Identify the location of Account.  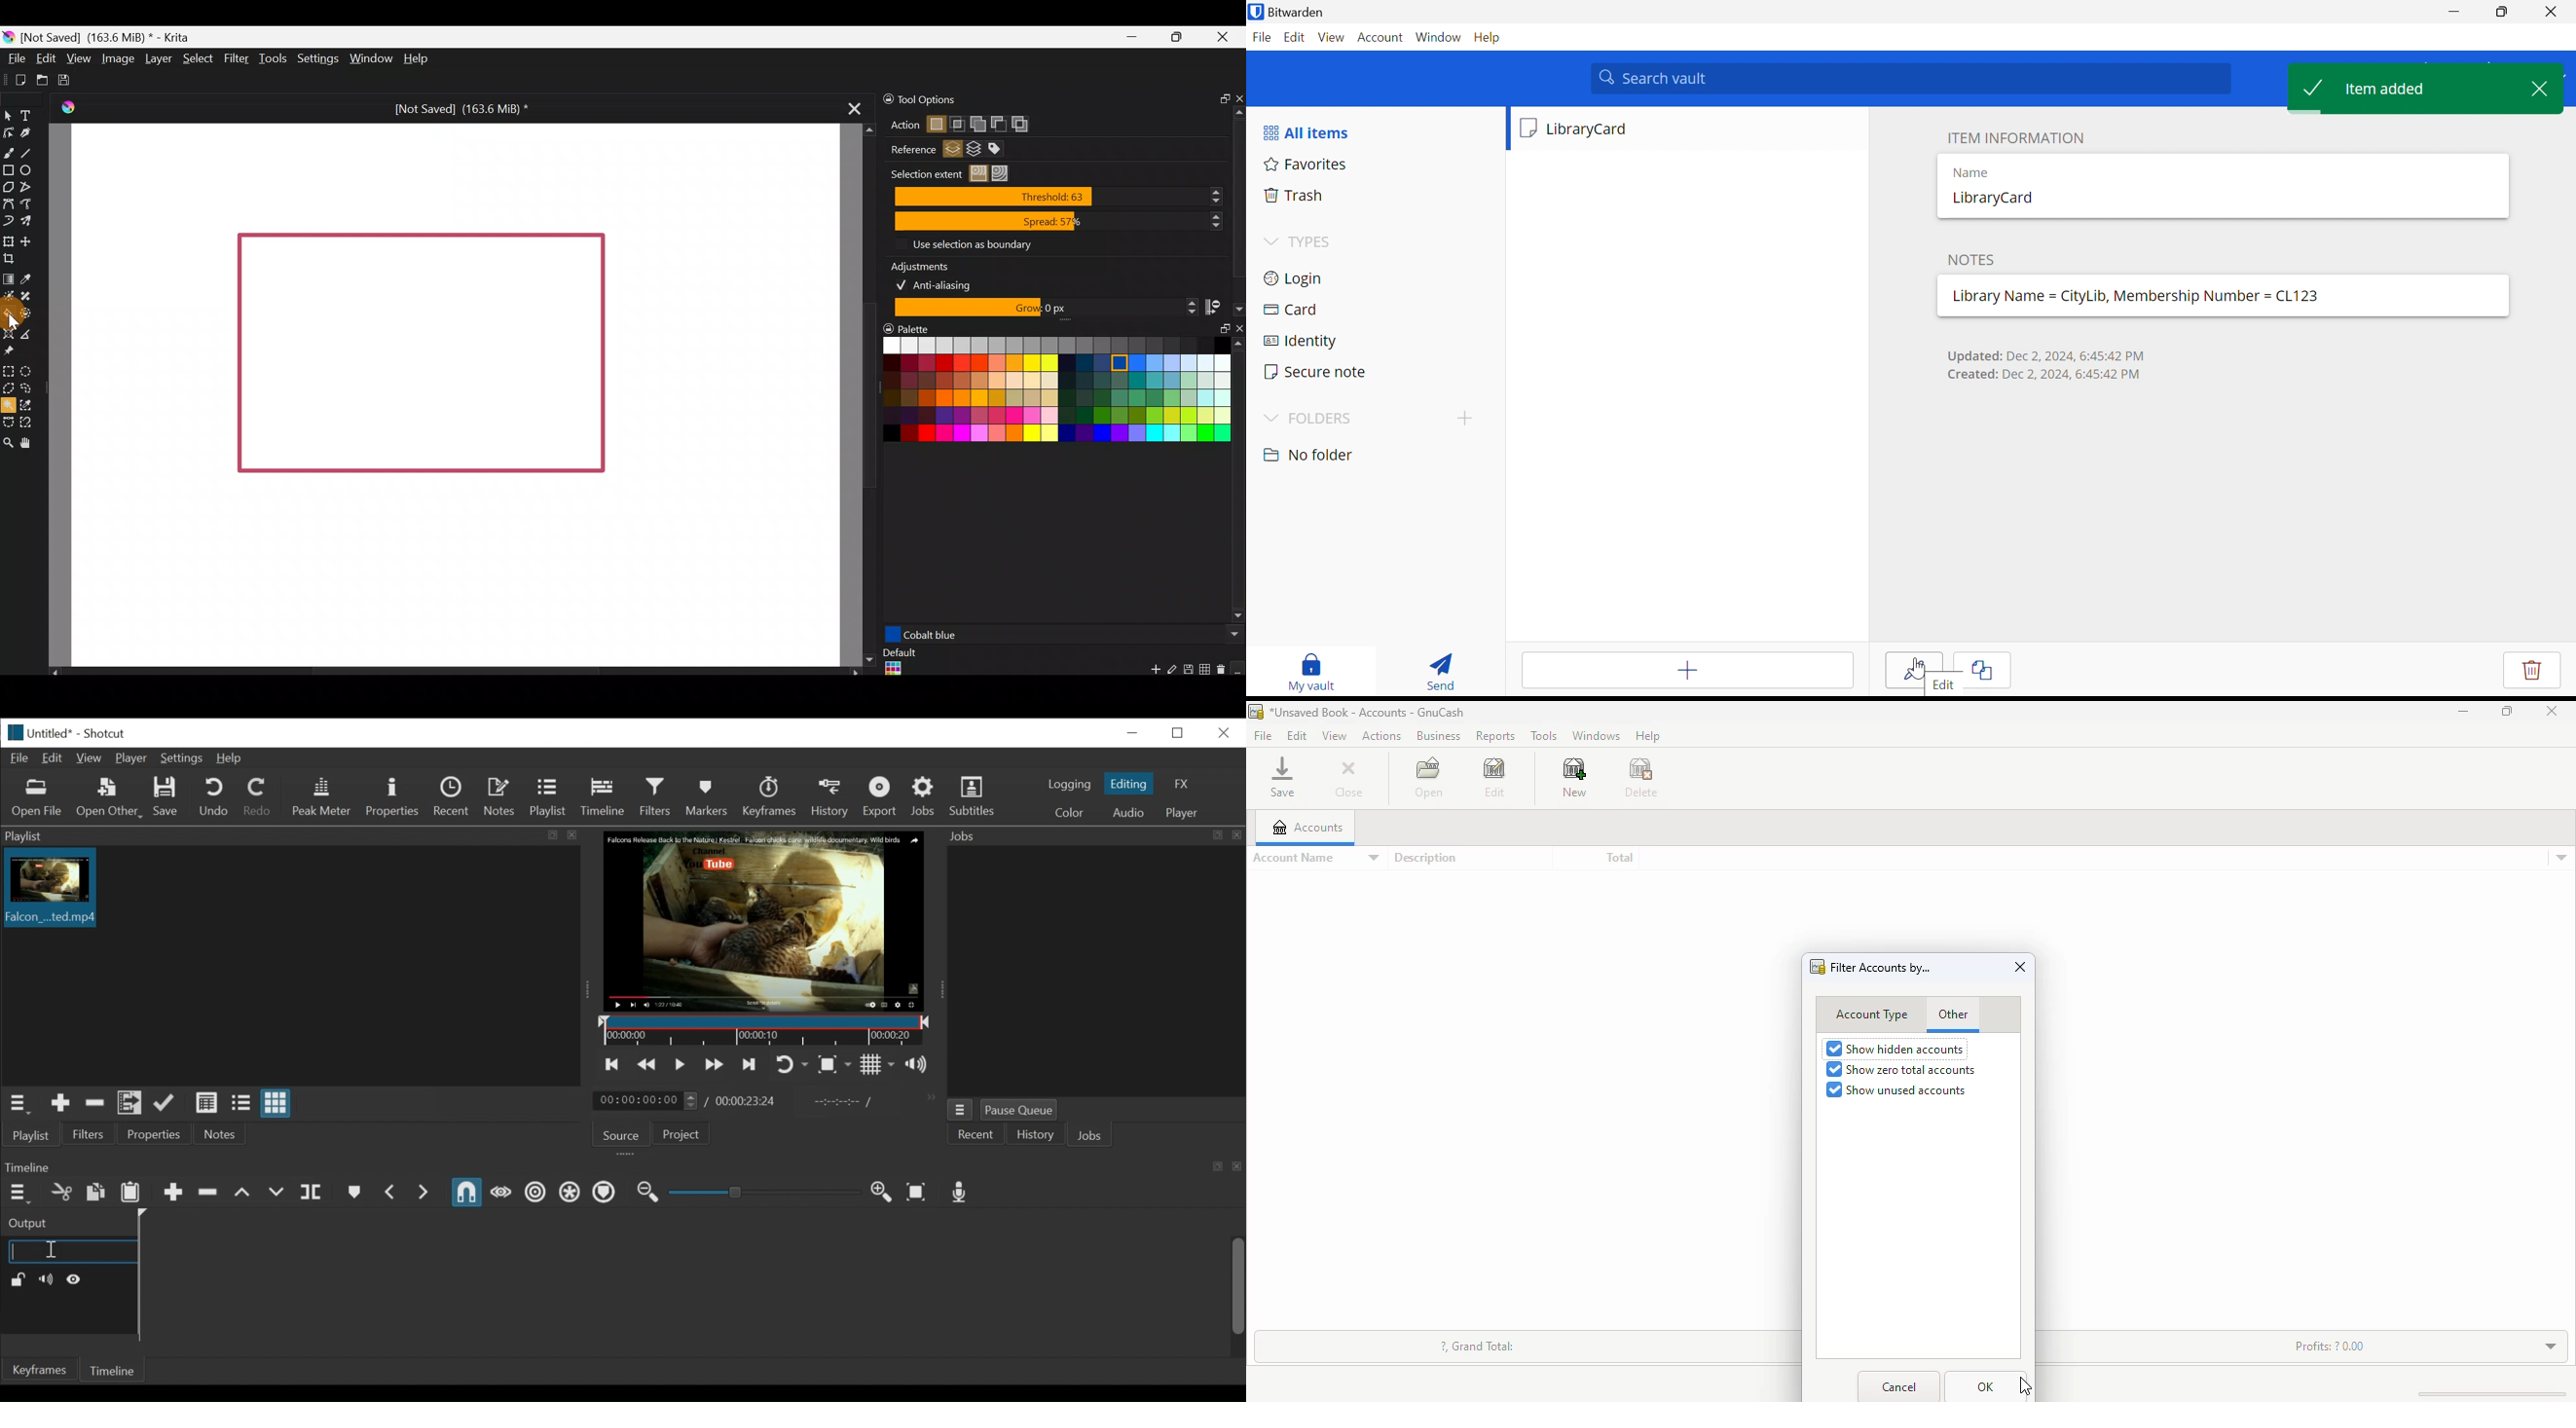
(1381, 36).